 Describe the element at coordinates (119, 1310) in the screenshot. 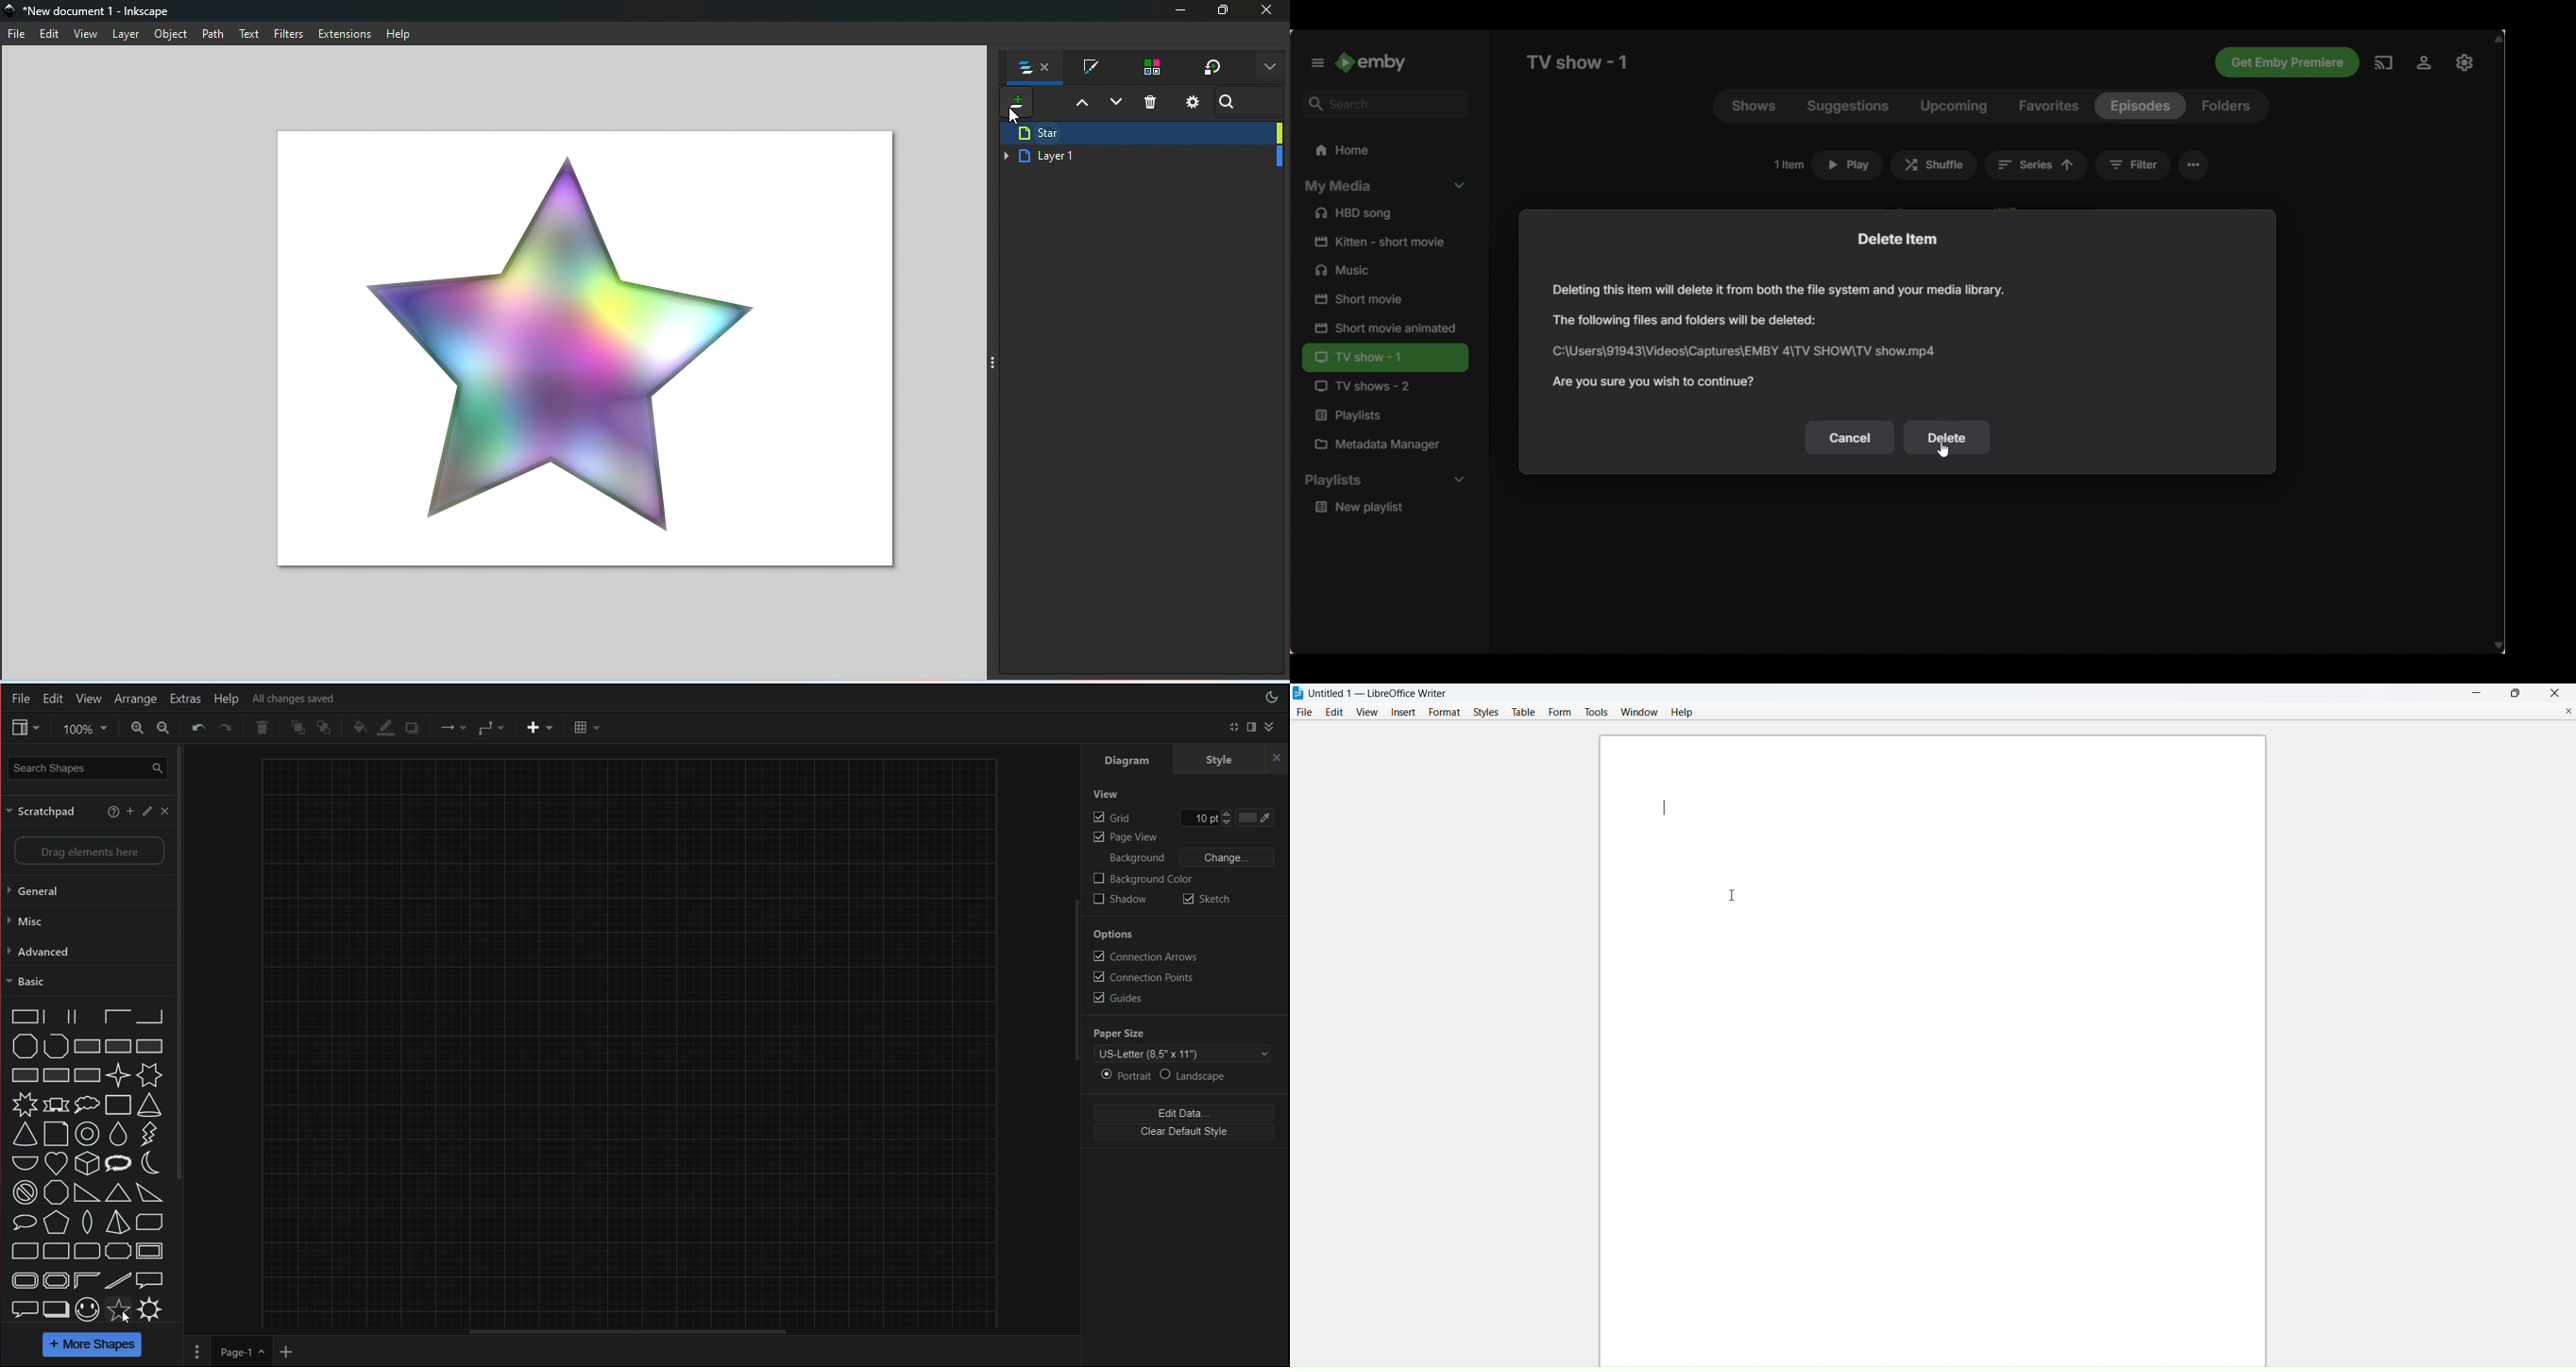

I see `star` at that location.